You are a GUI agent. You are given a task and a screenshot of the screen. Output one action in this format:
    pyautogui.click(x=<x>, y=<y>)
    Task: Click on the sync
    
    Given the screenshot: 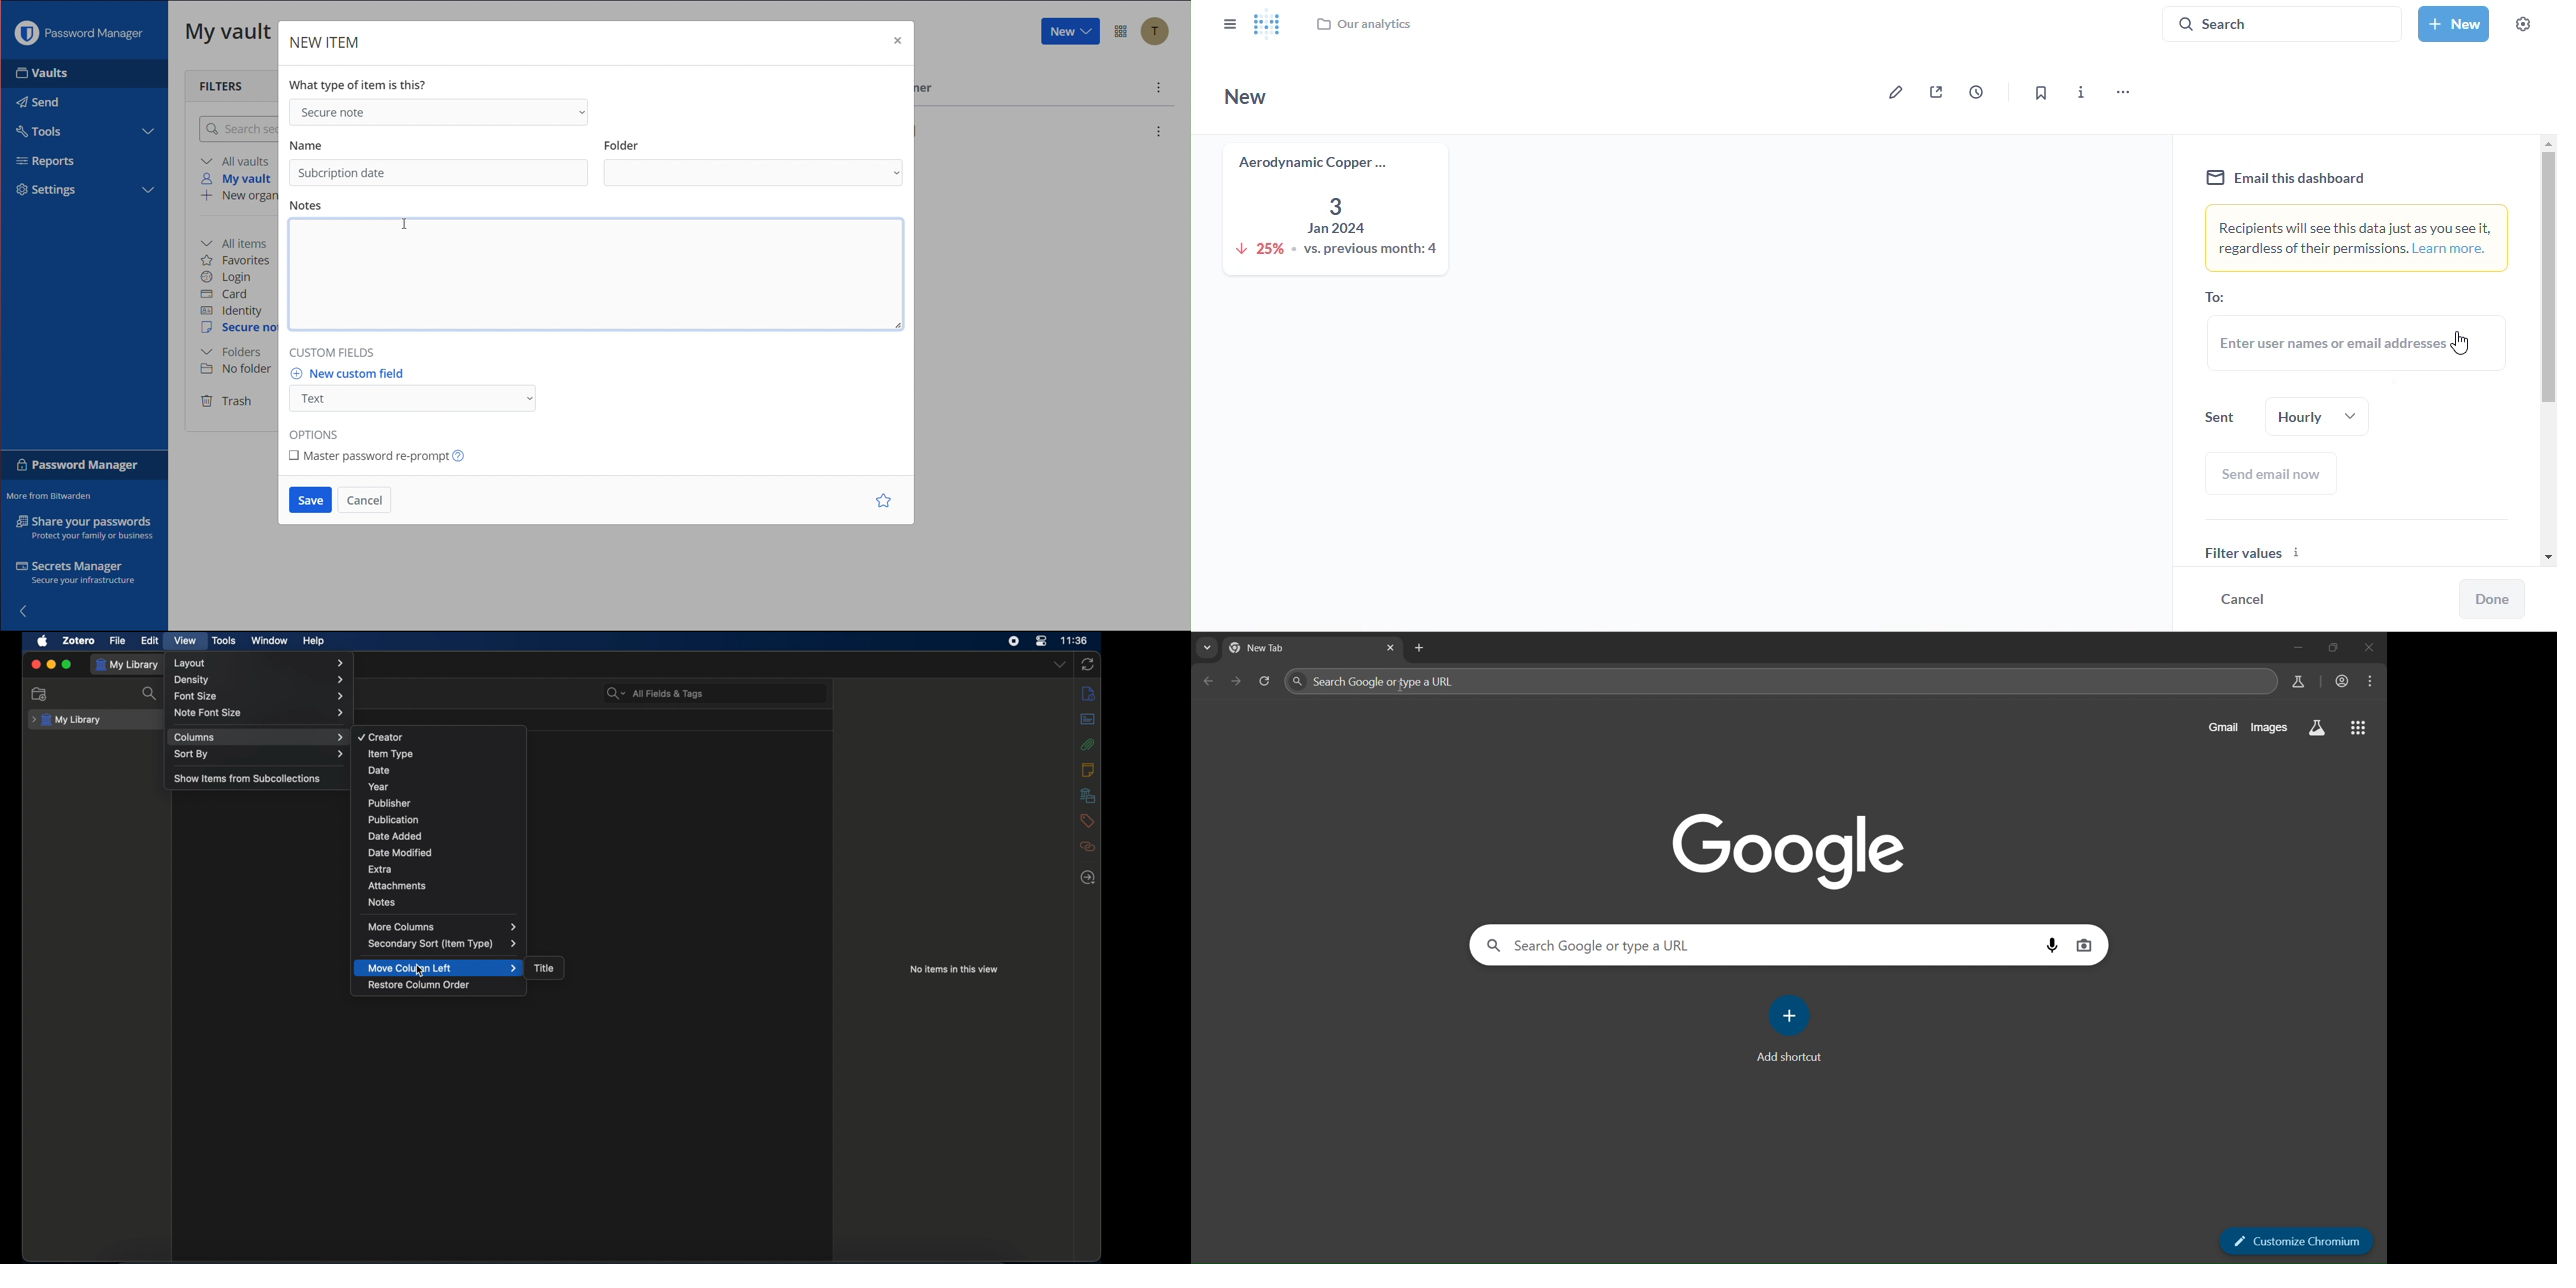 What is the action you would take?
    pyautogui.click(x=1087, y=665)
    